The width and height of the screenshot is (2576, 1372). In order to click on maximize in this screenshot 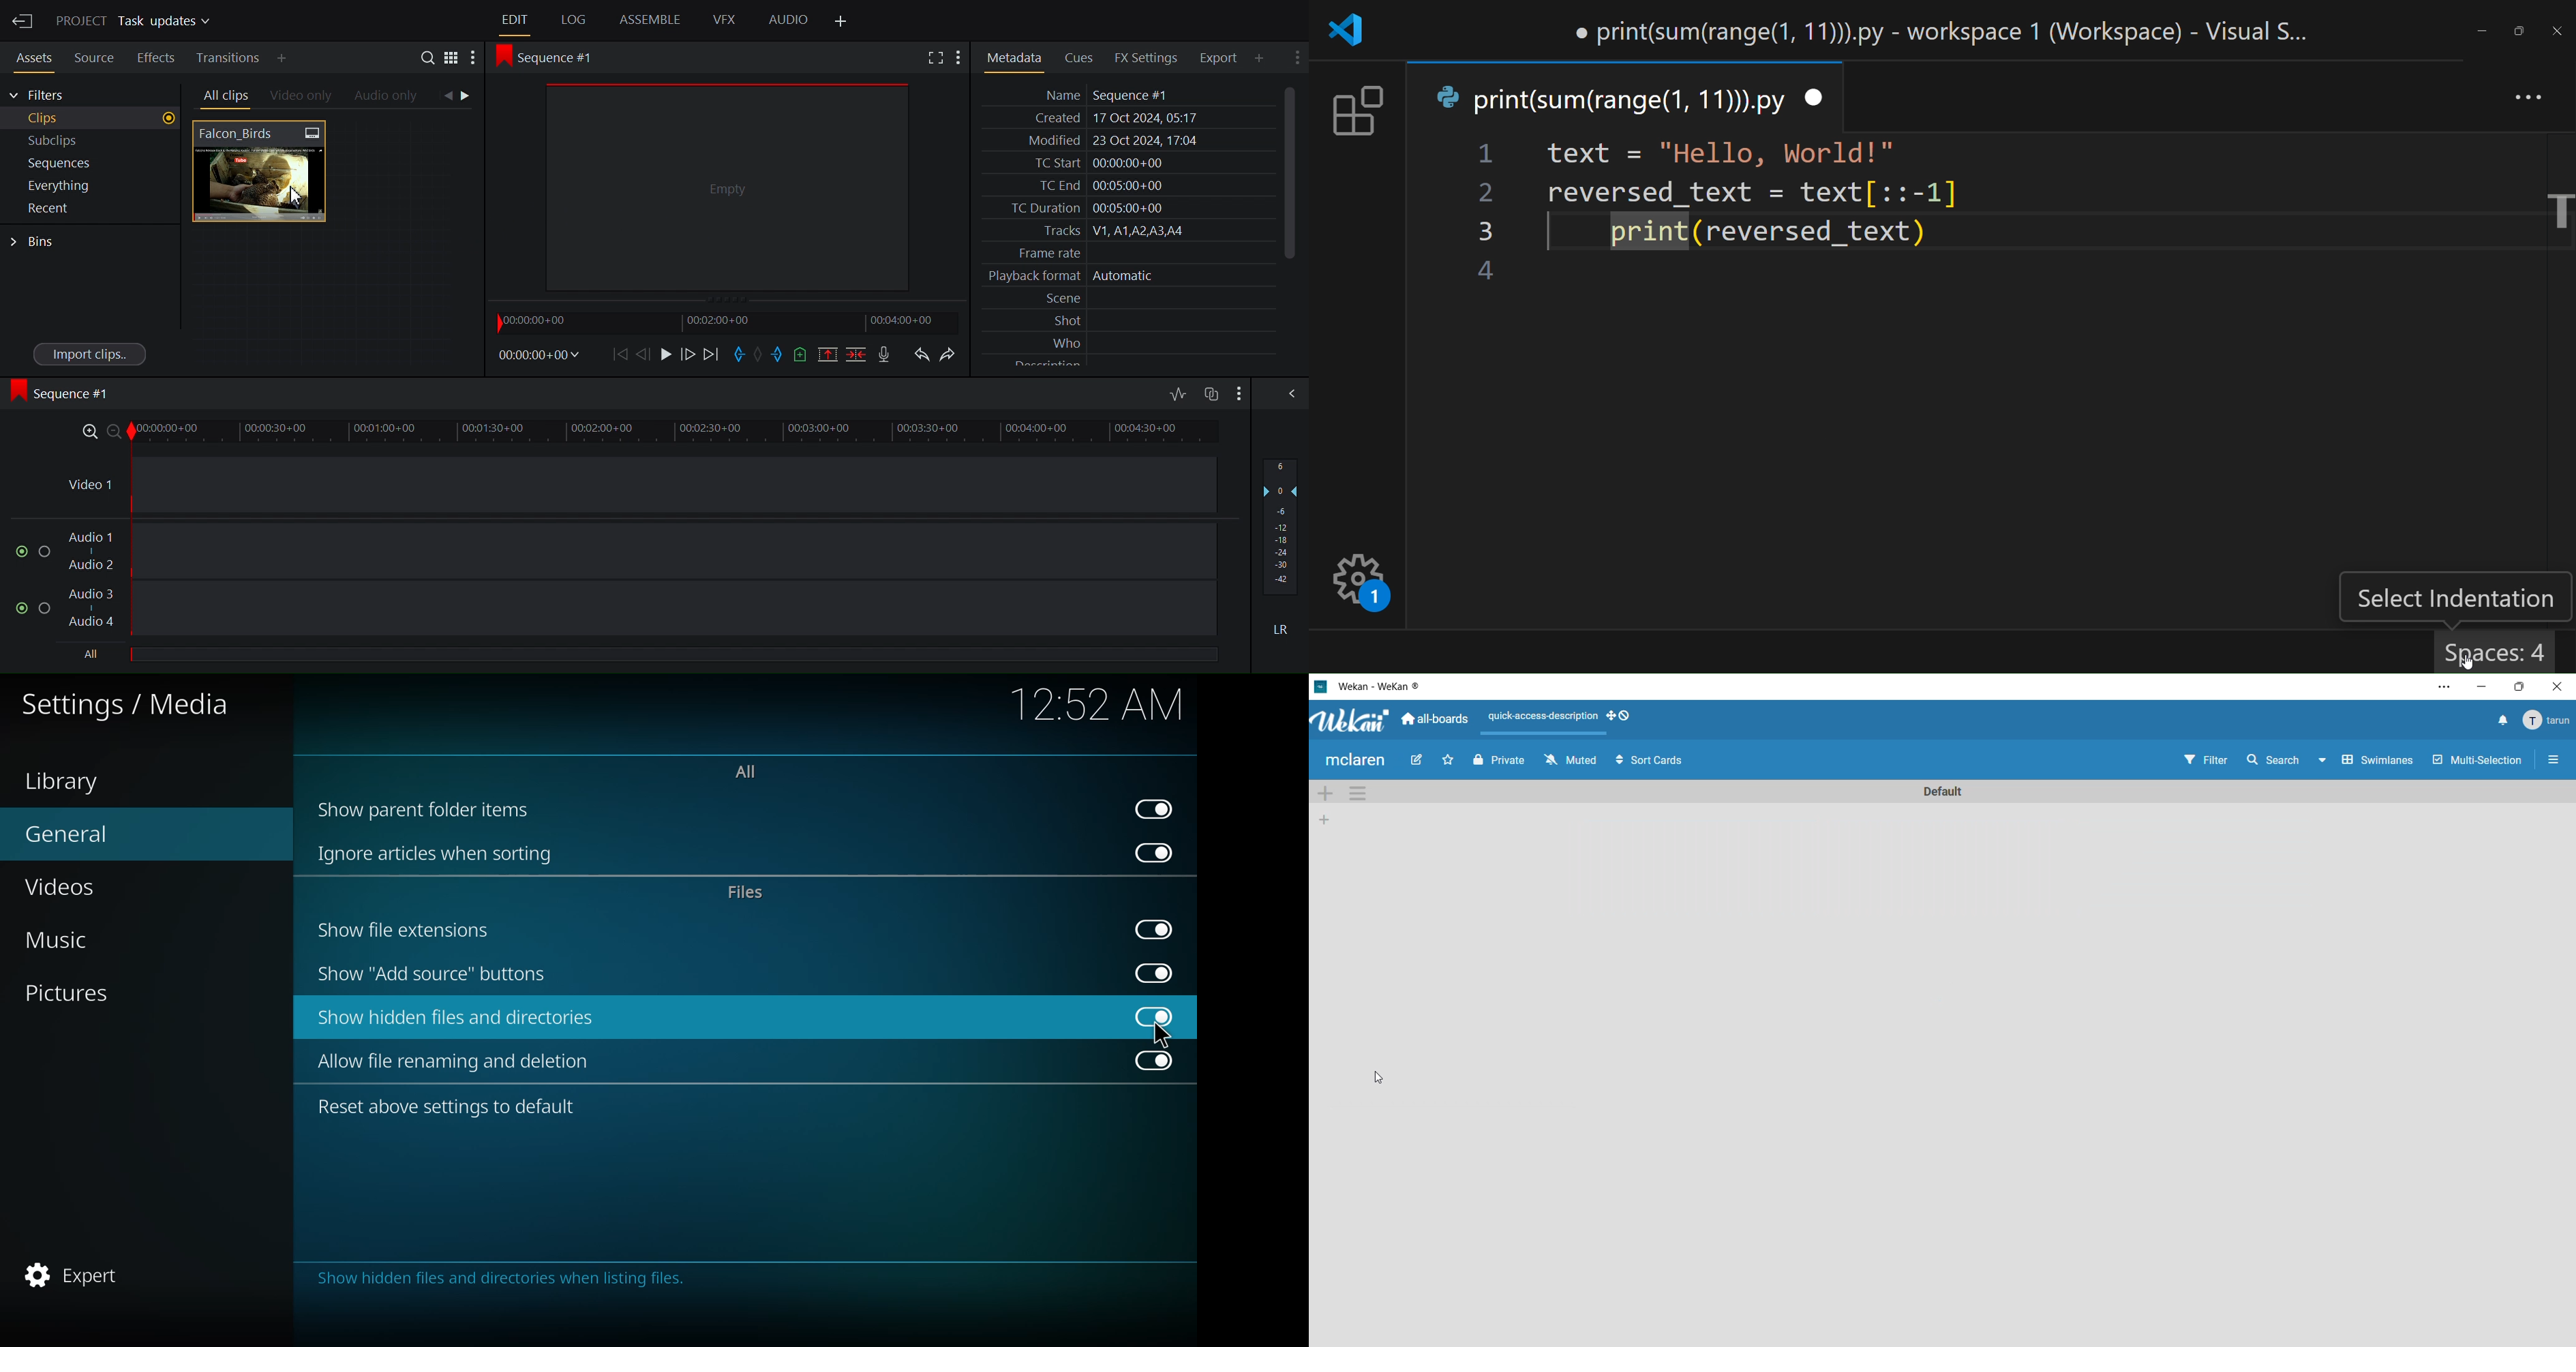, I will do `click(2520, 31)`.